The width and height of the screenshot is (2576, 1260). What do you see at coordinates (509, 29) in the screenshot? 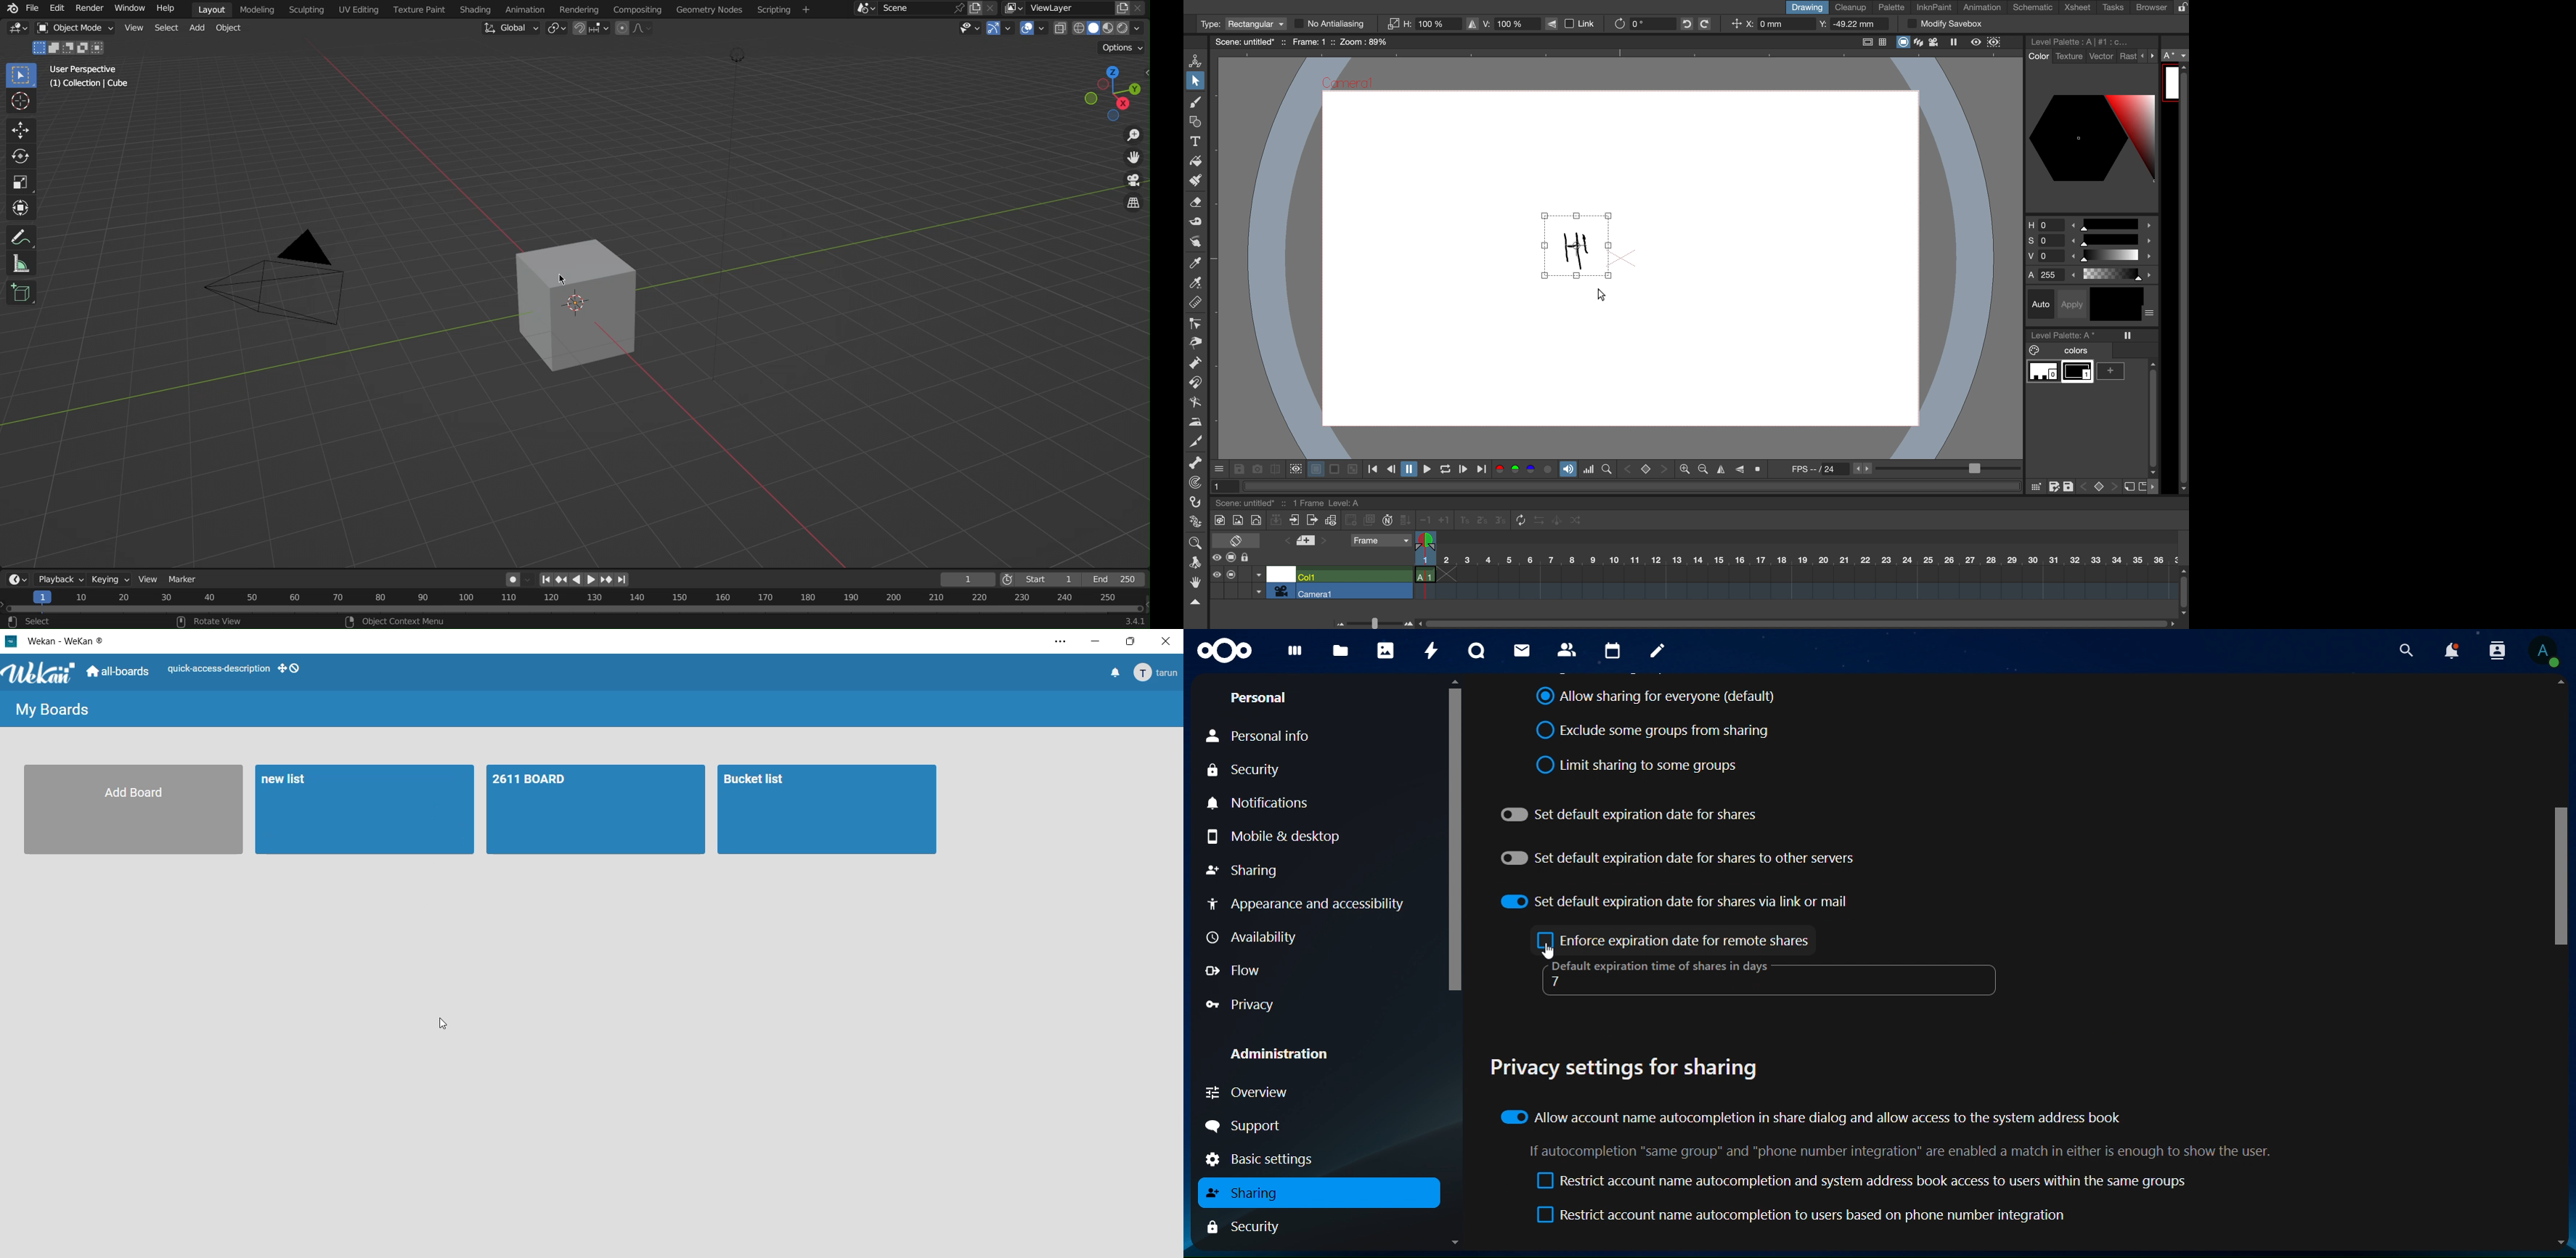
I see `Global` at bounding box center [509, 29].